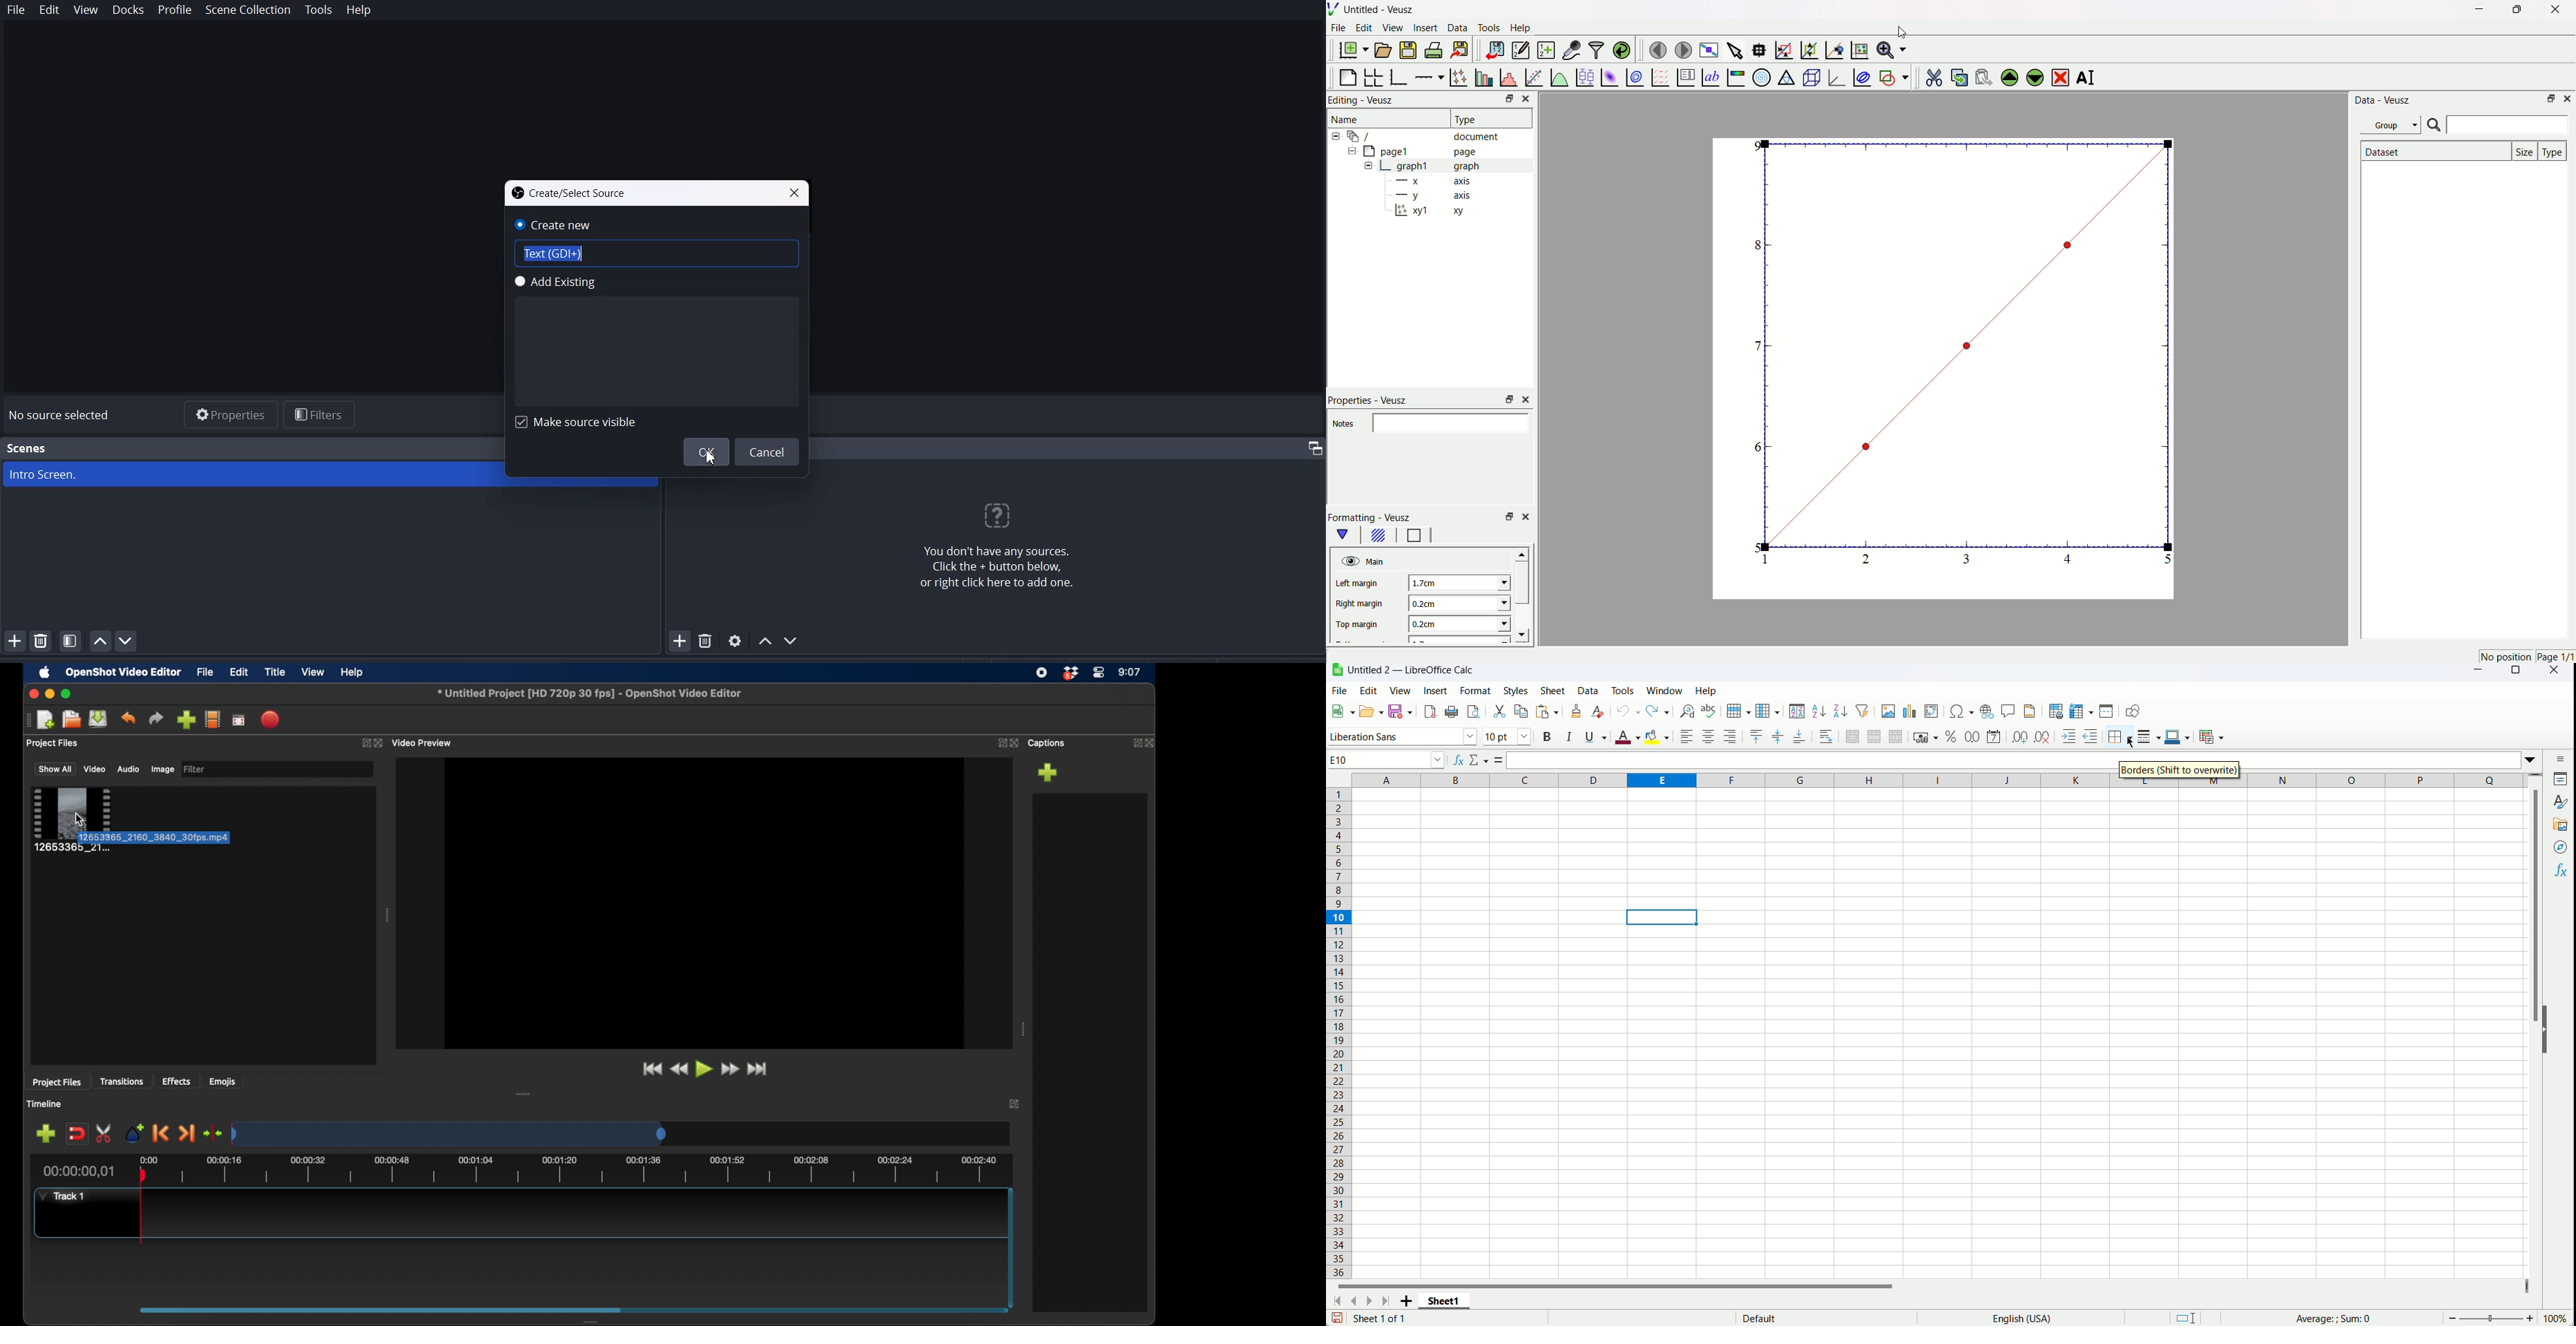 Image resolution: width=2576 pixels, height=1344 pixels. Describe the element at coordinates (1962, 711) in the screenshot. I see `insert special characters` at that location.